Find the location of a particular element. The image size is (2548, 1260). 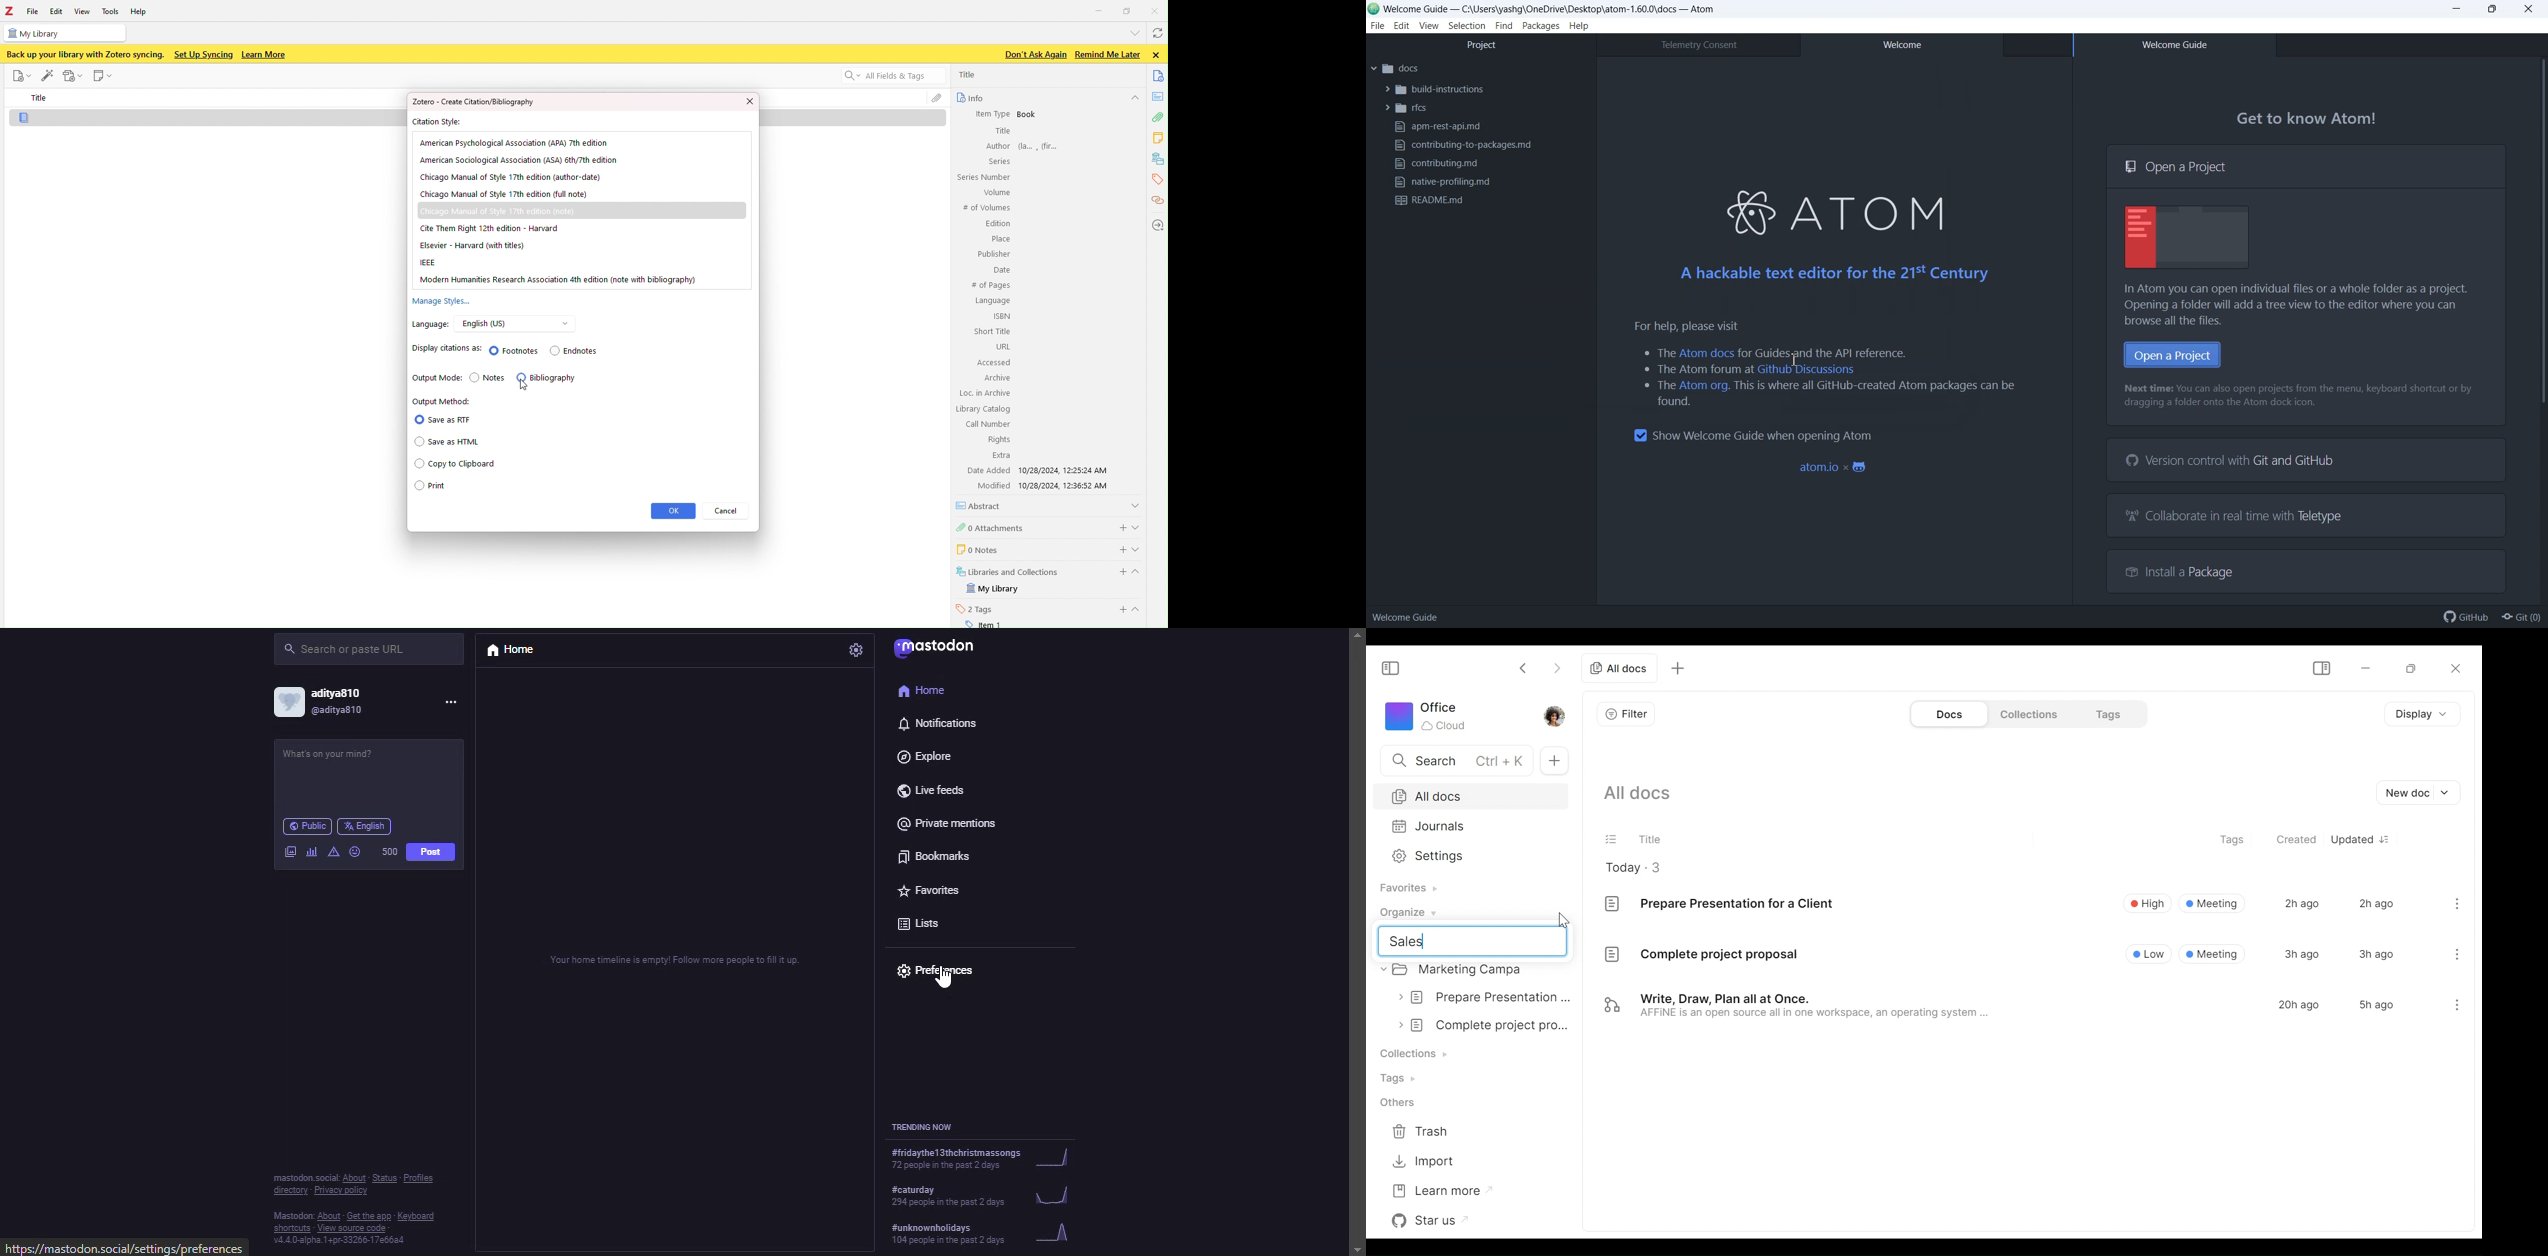

Open a Project is located at coordinates (2306, 166).